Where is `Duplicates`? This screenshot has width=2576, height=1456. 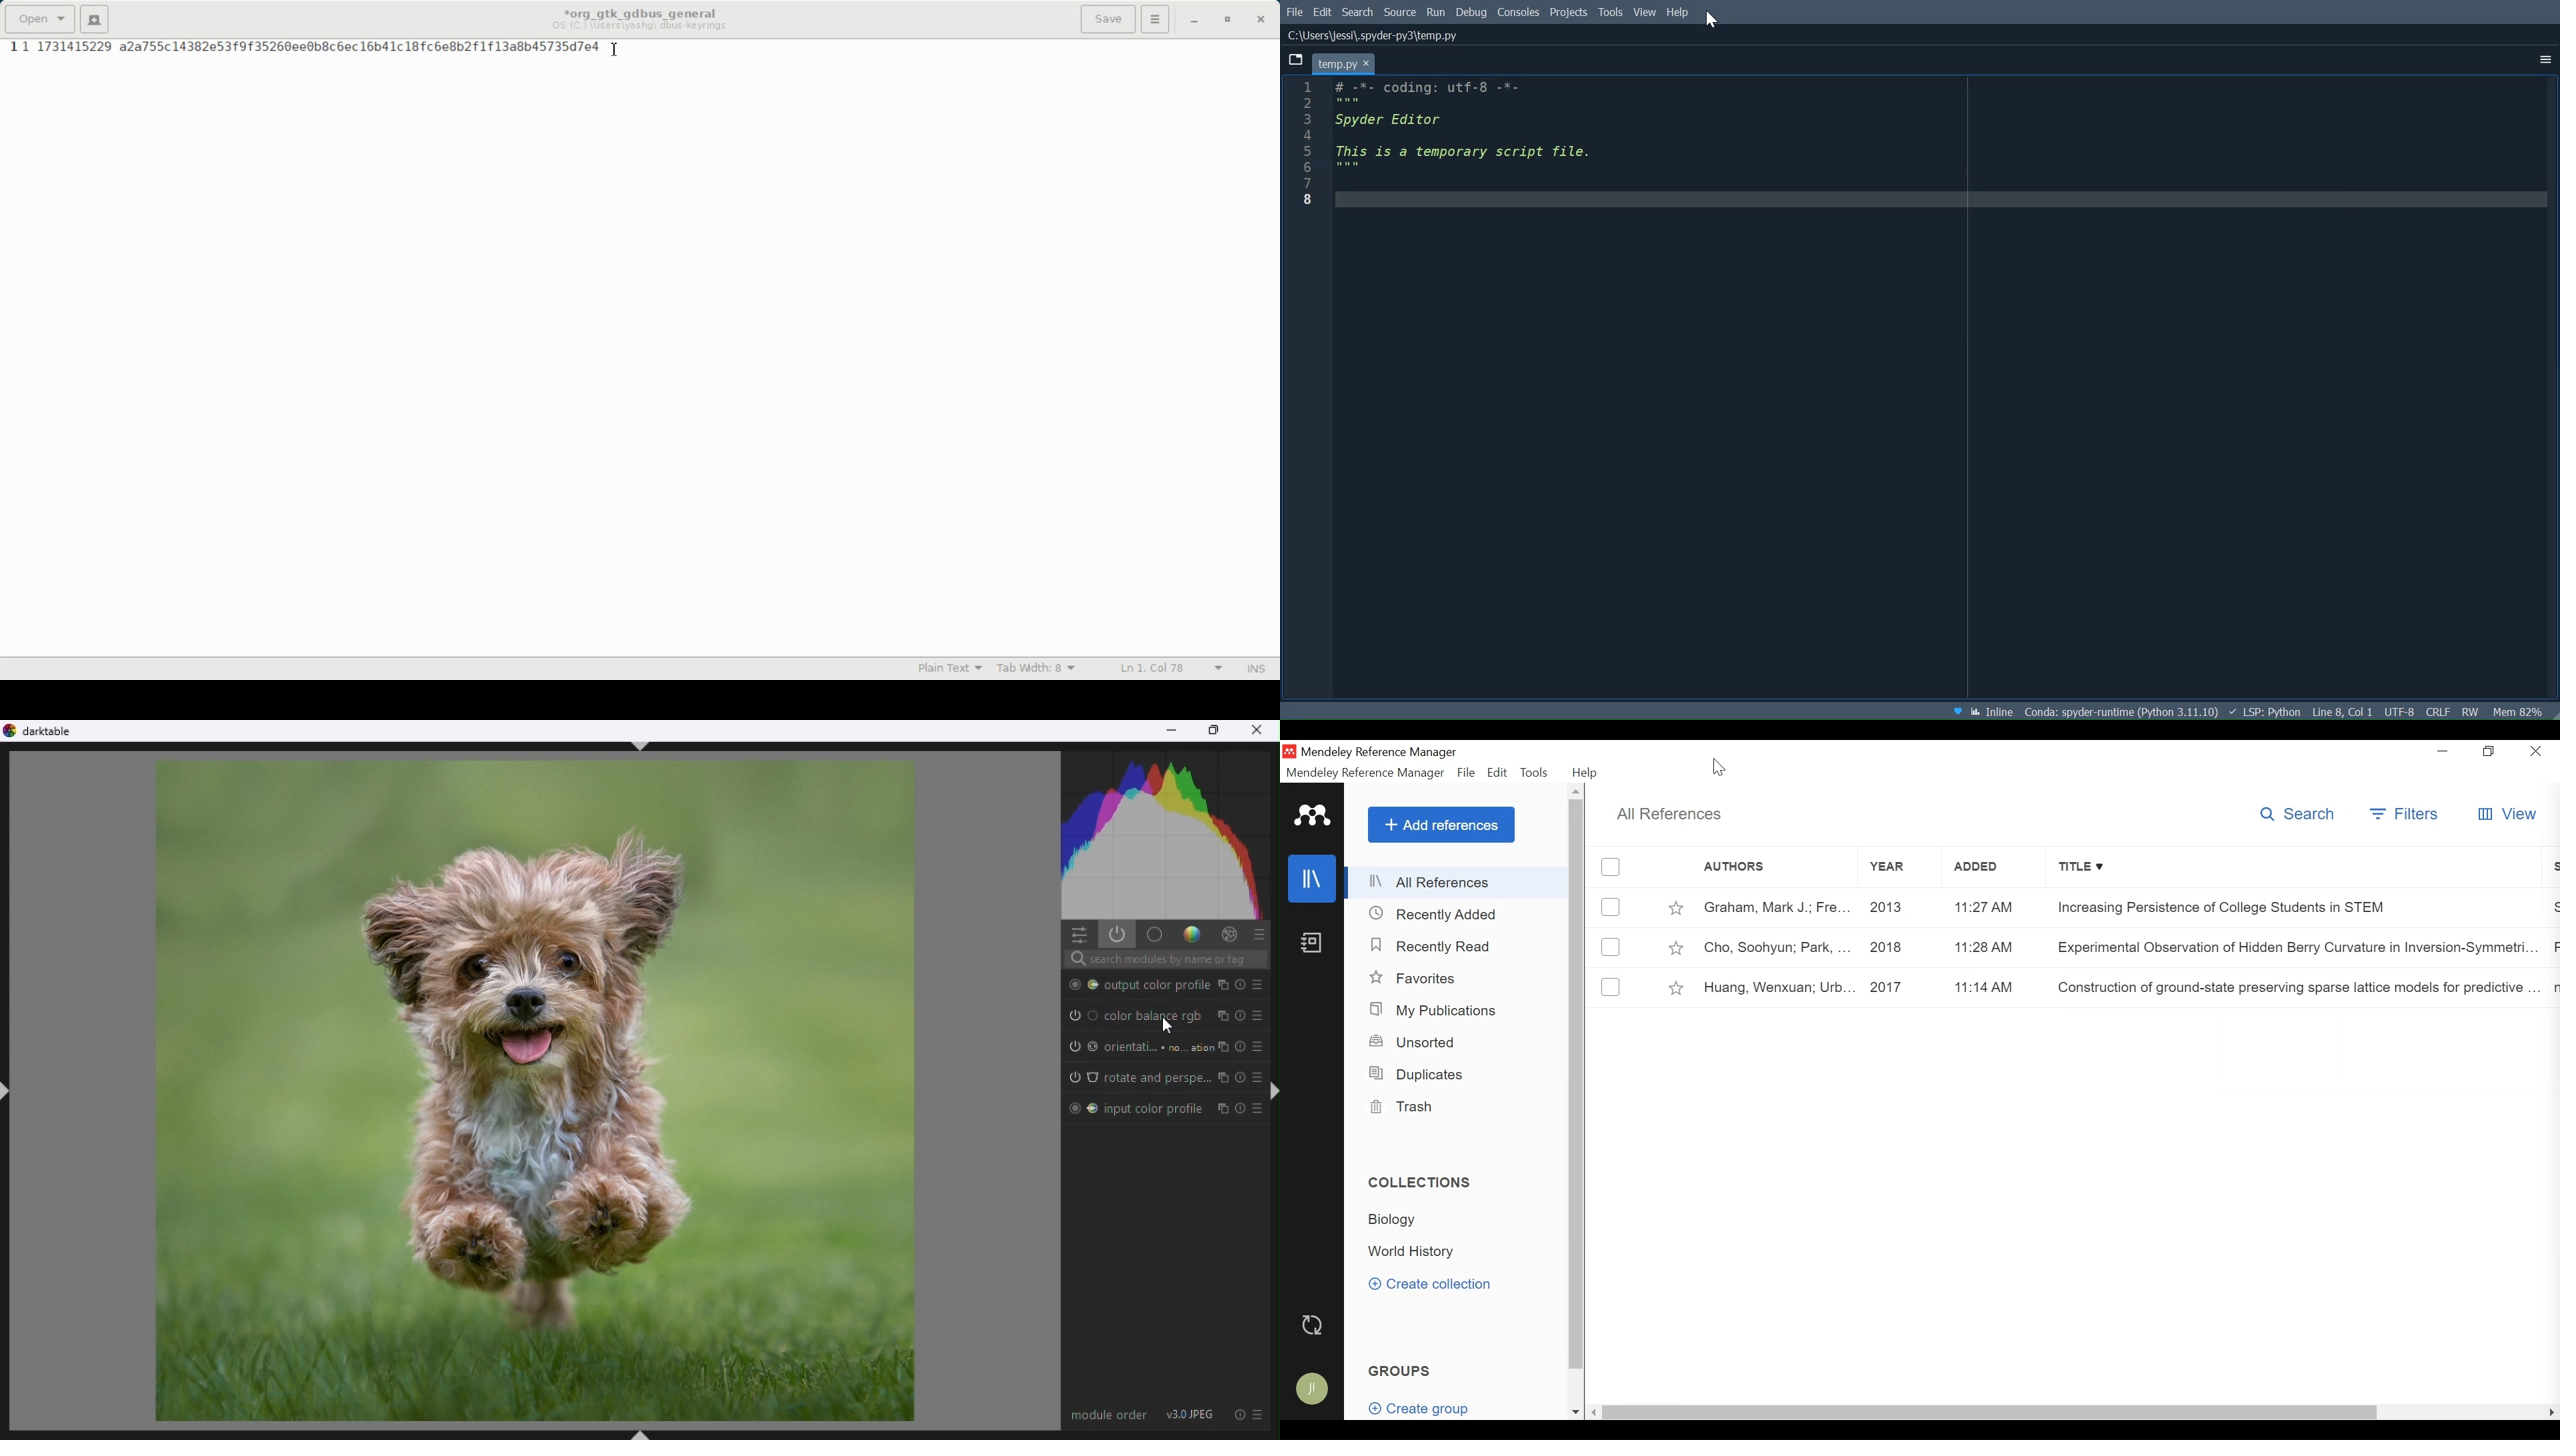 Duplicates is located at coordinates (1423, 1074).